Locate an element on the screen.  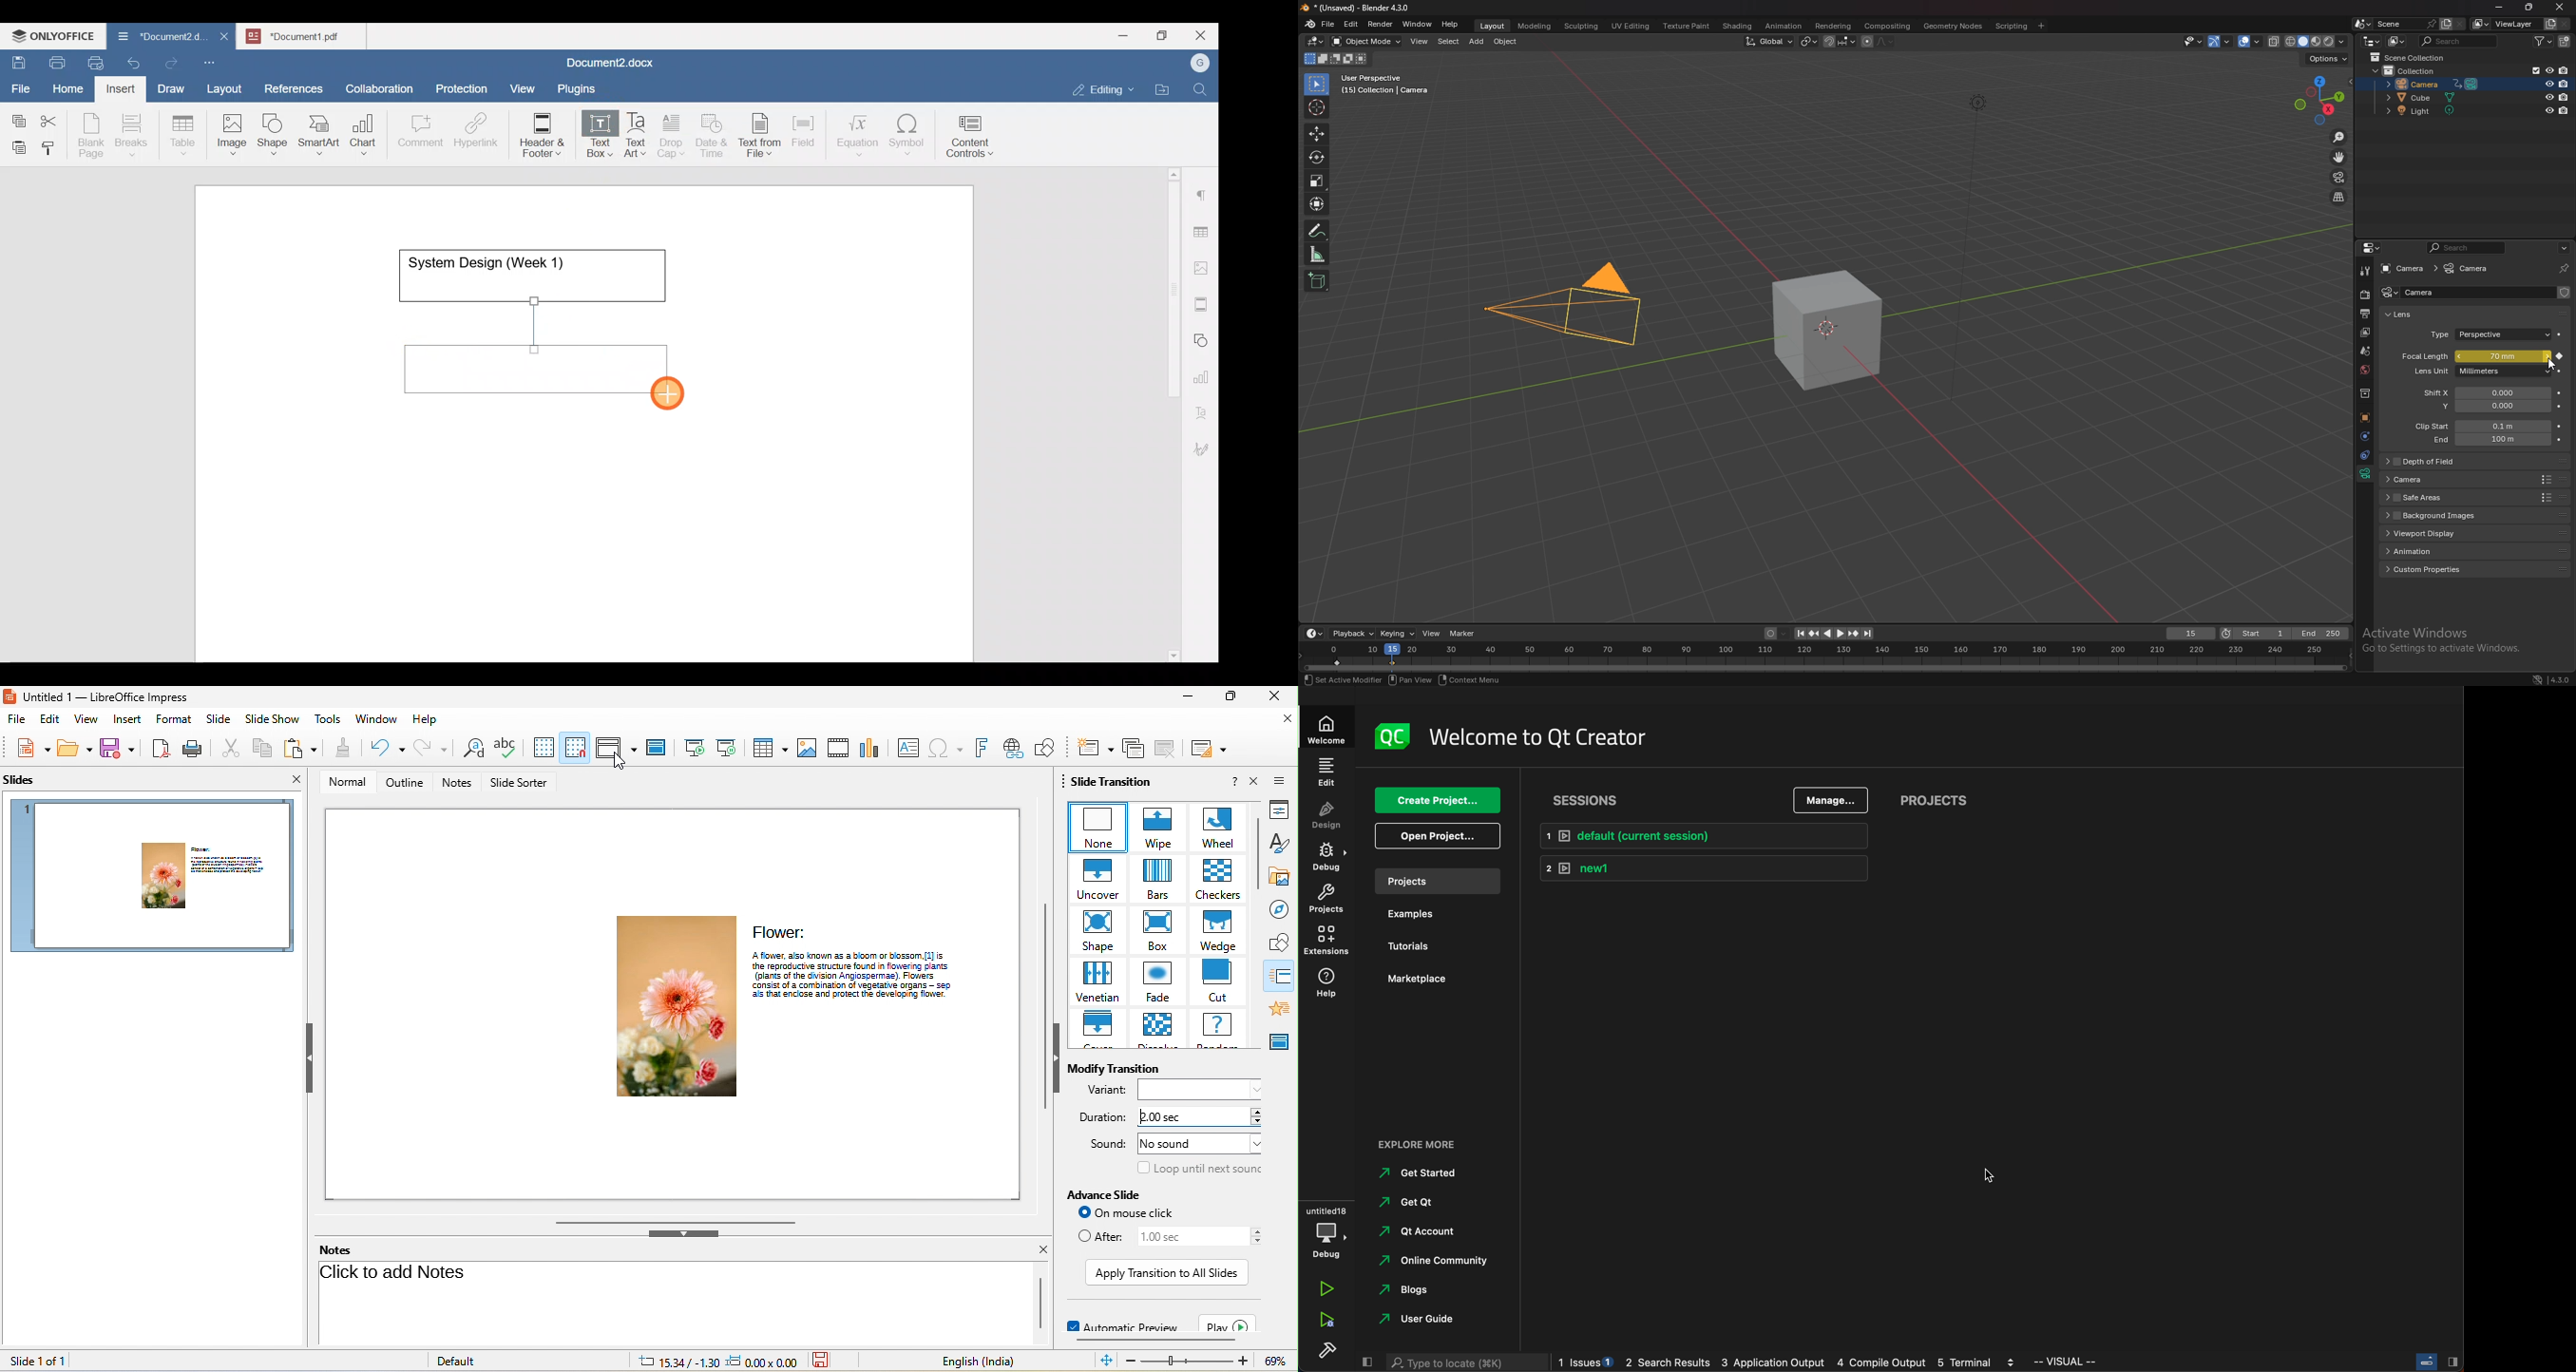
add scene is located at coordinates (2446, 25).